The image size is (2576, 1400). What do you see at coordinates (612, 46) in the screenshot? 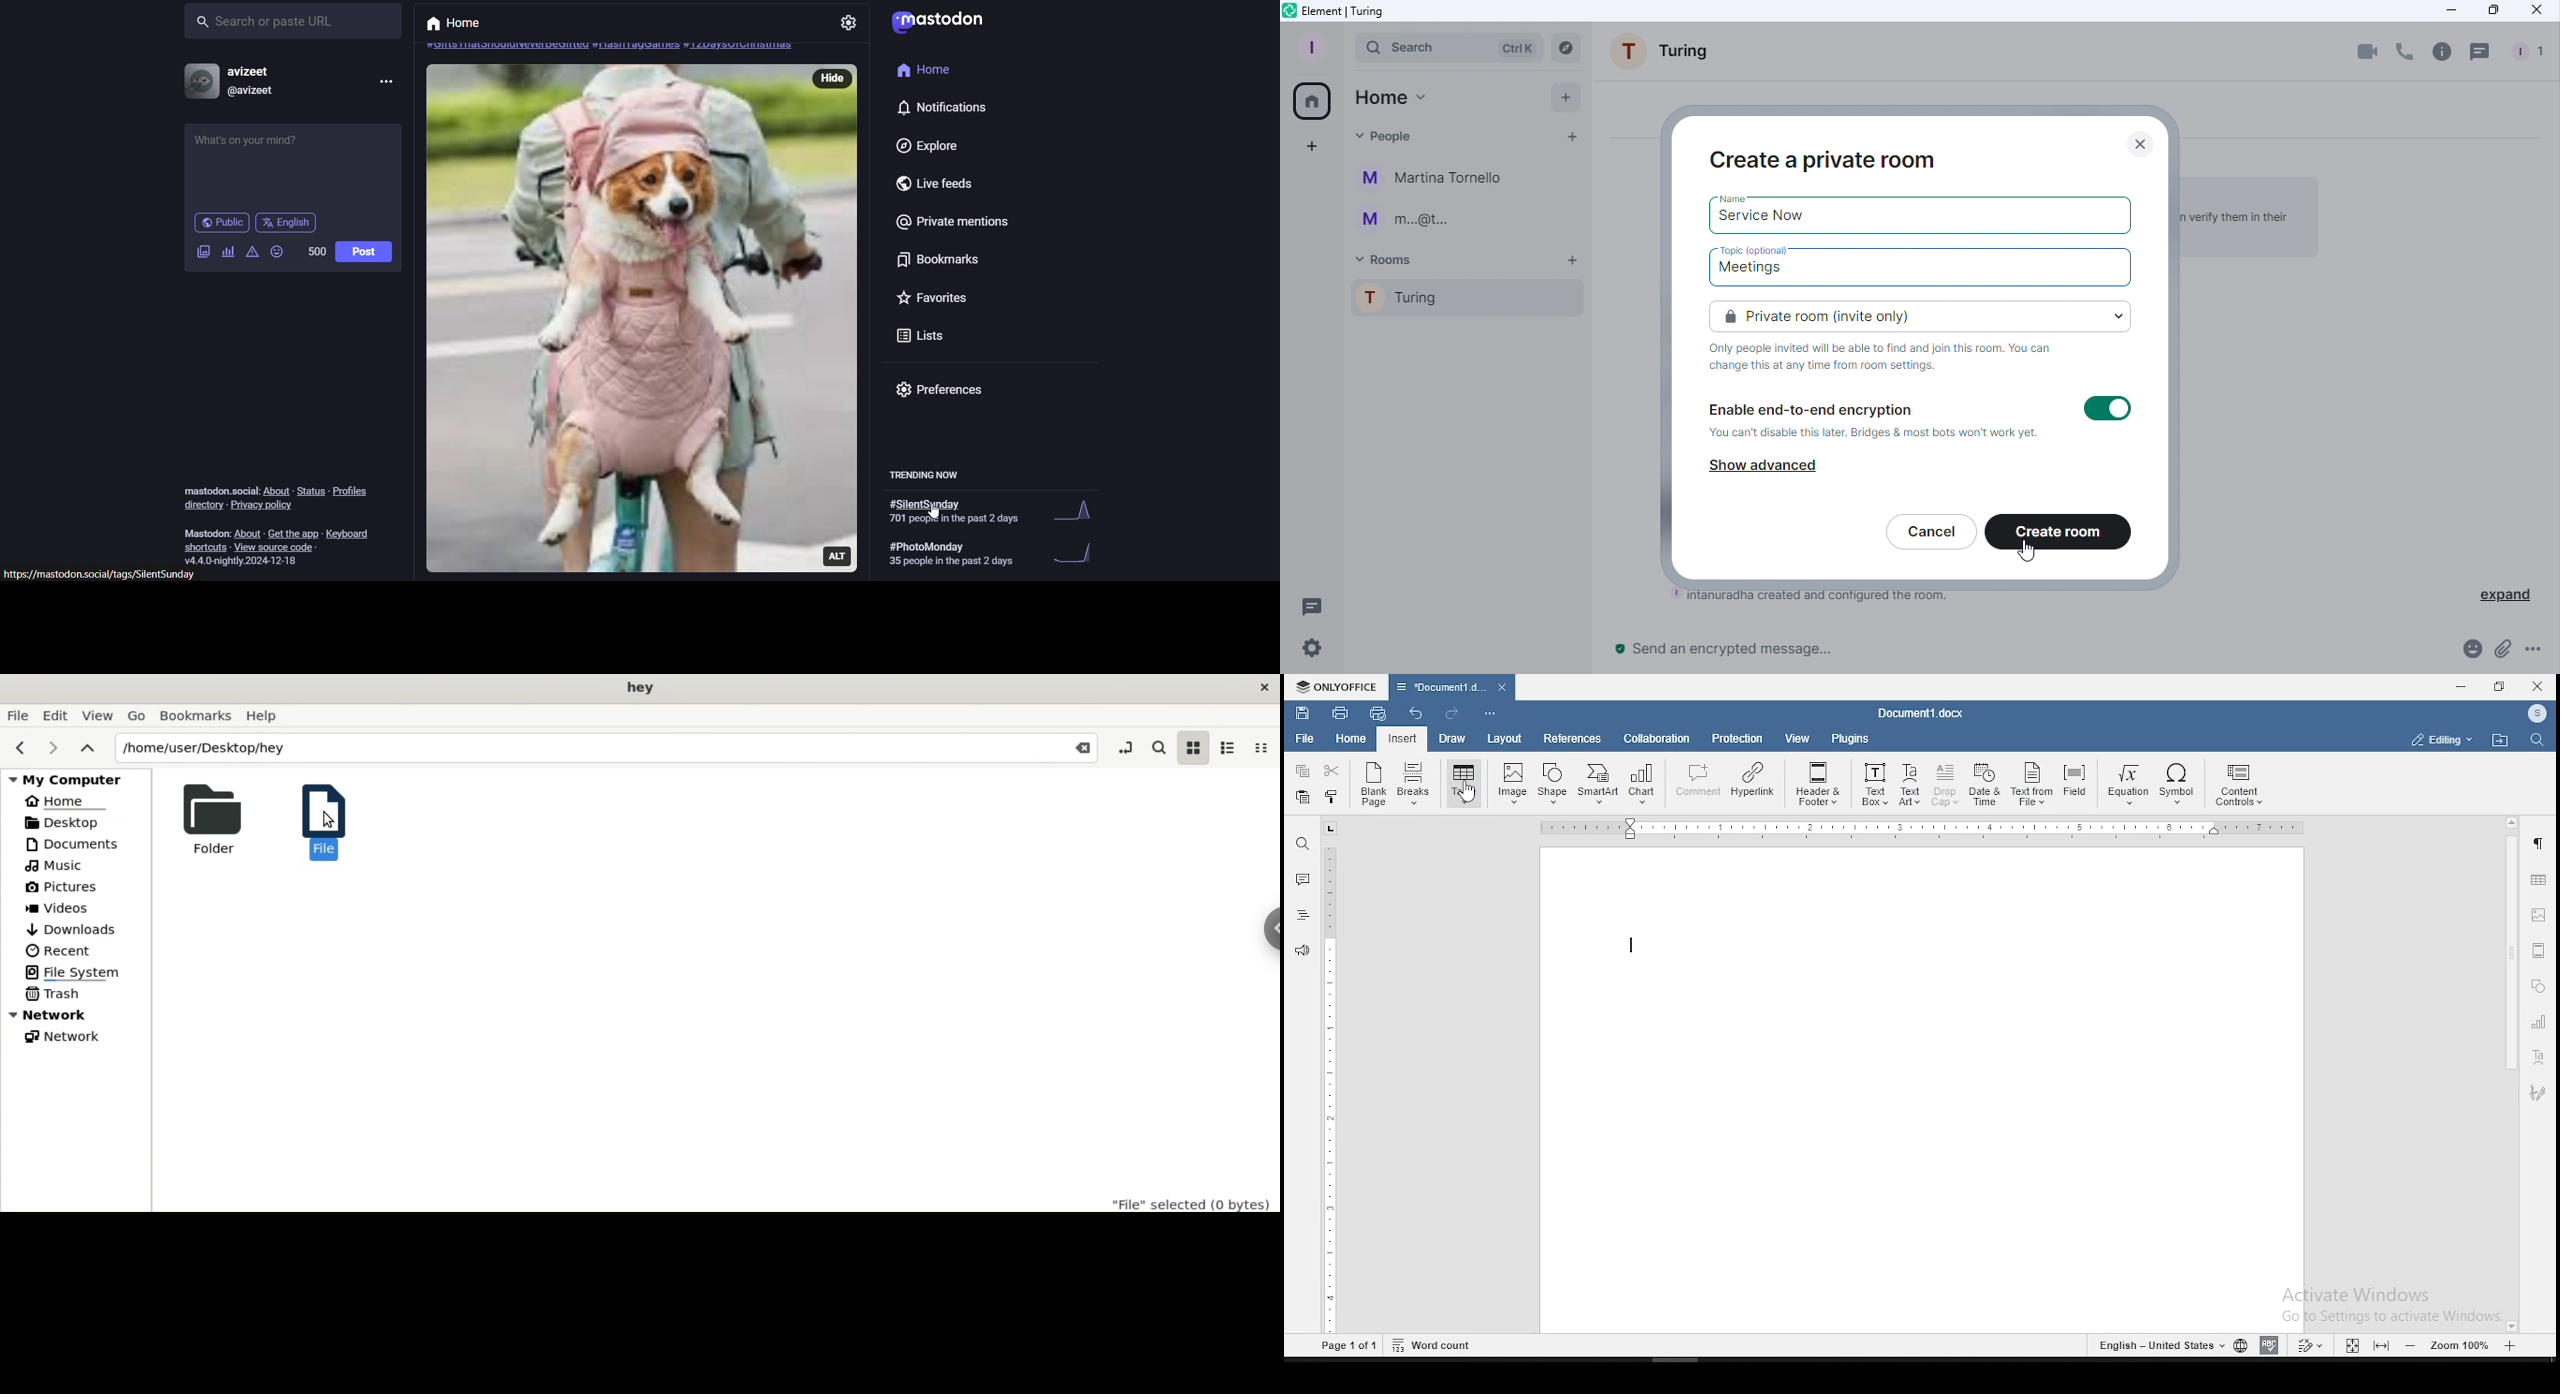
I see `Hashtags` at bounding box center [612, 46].